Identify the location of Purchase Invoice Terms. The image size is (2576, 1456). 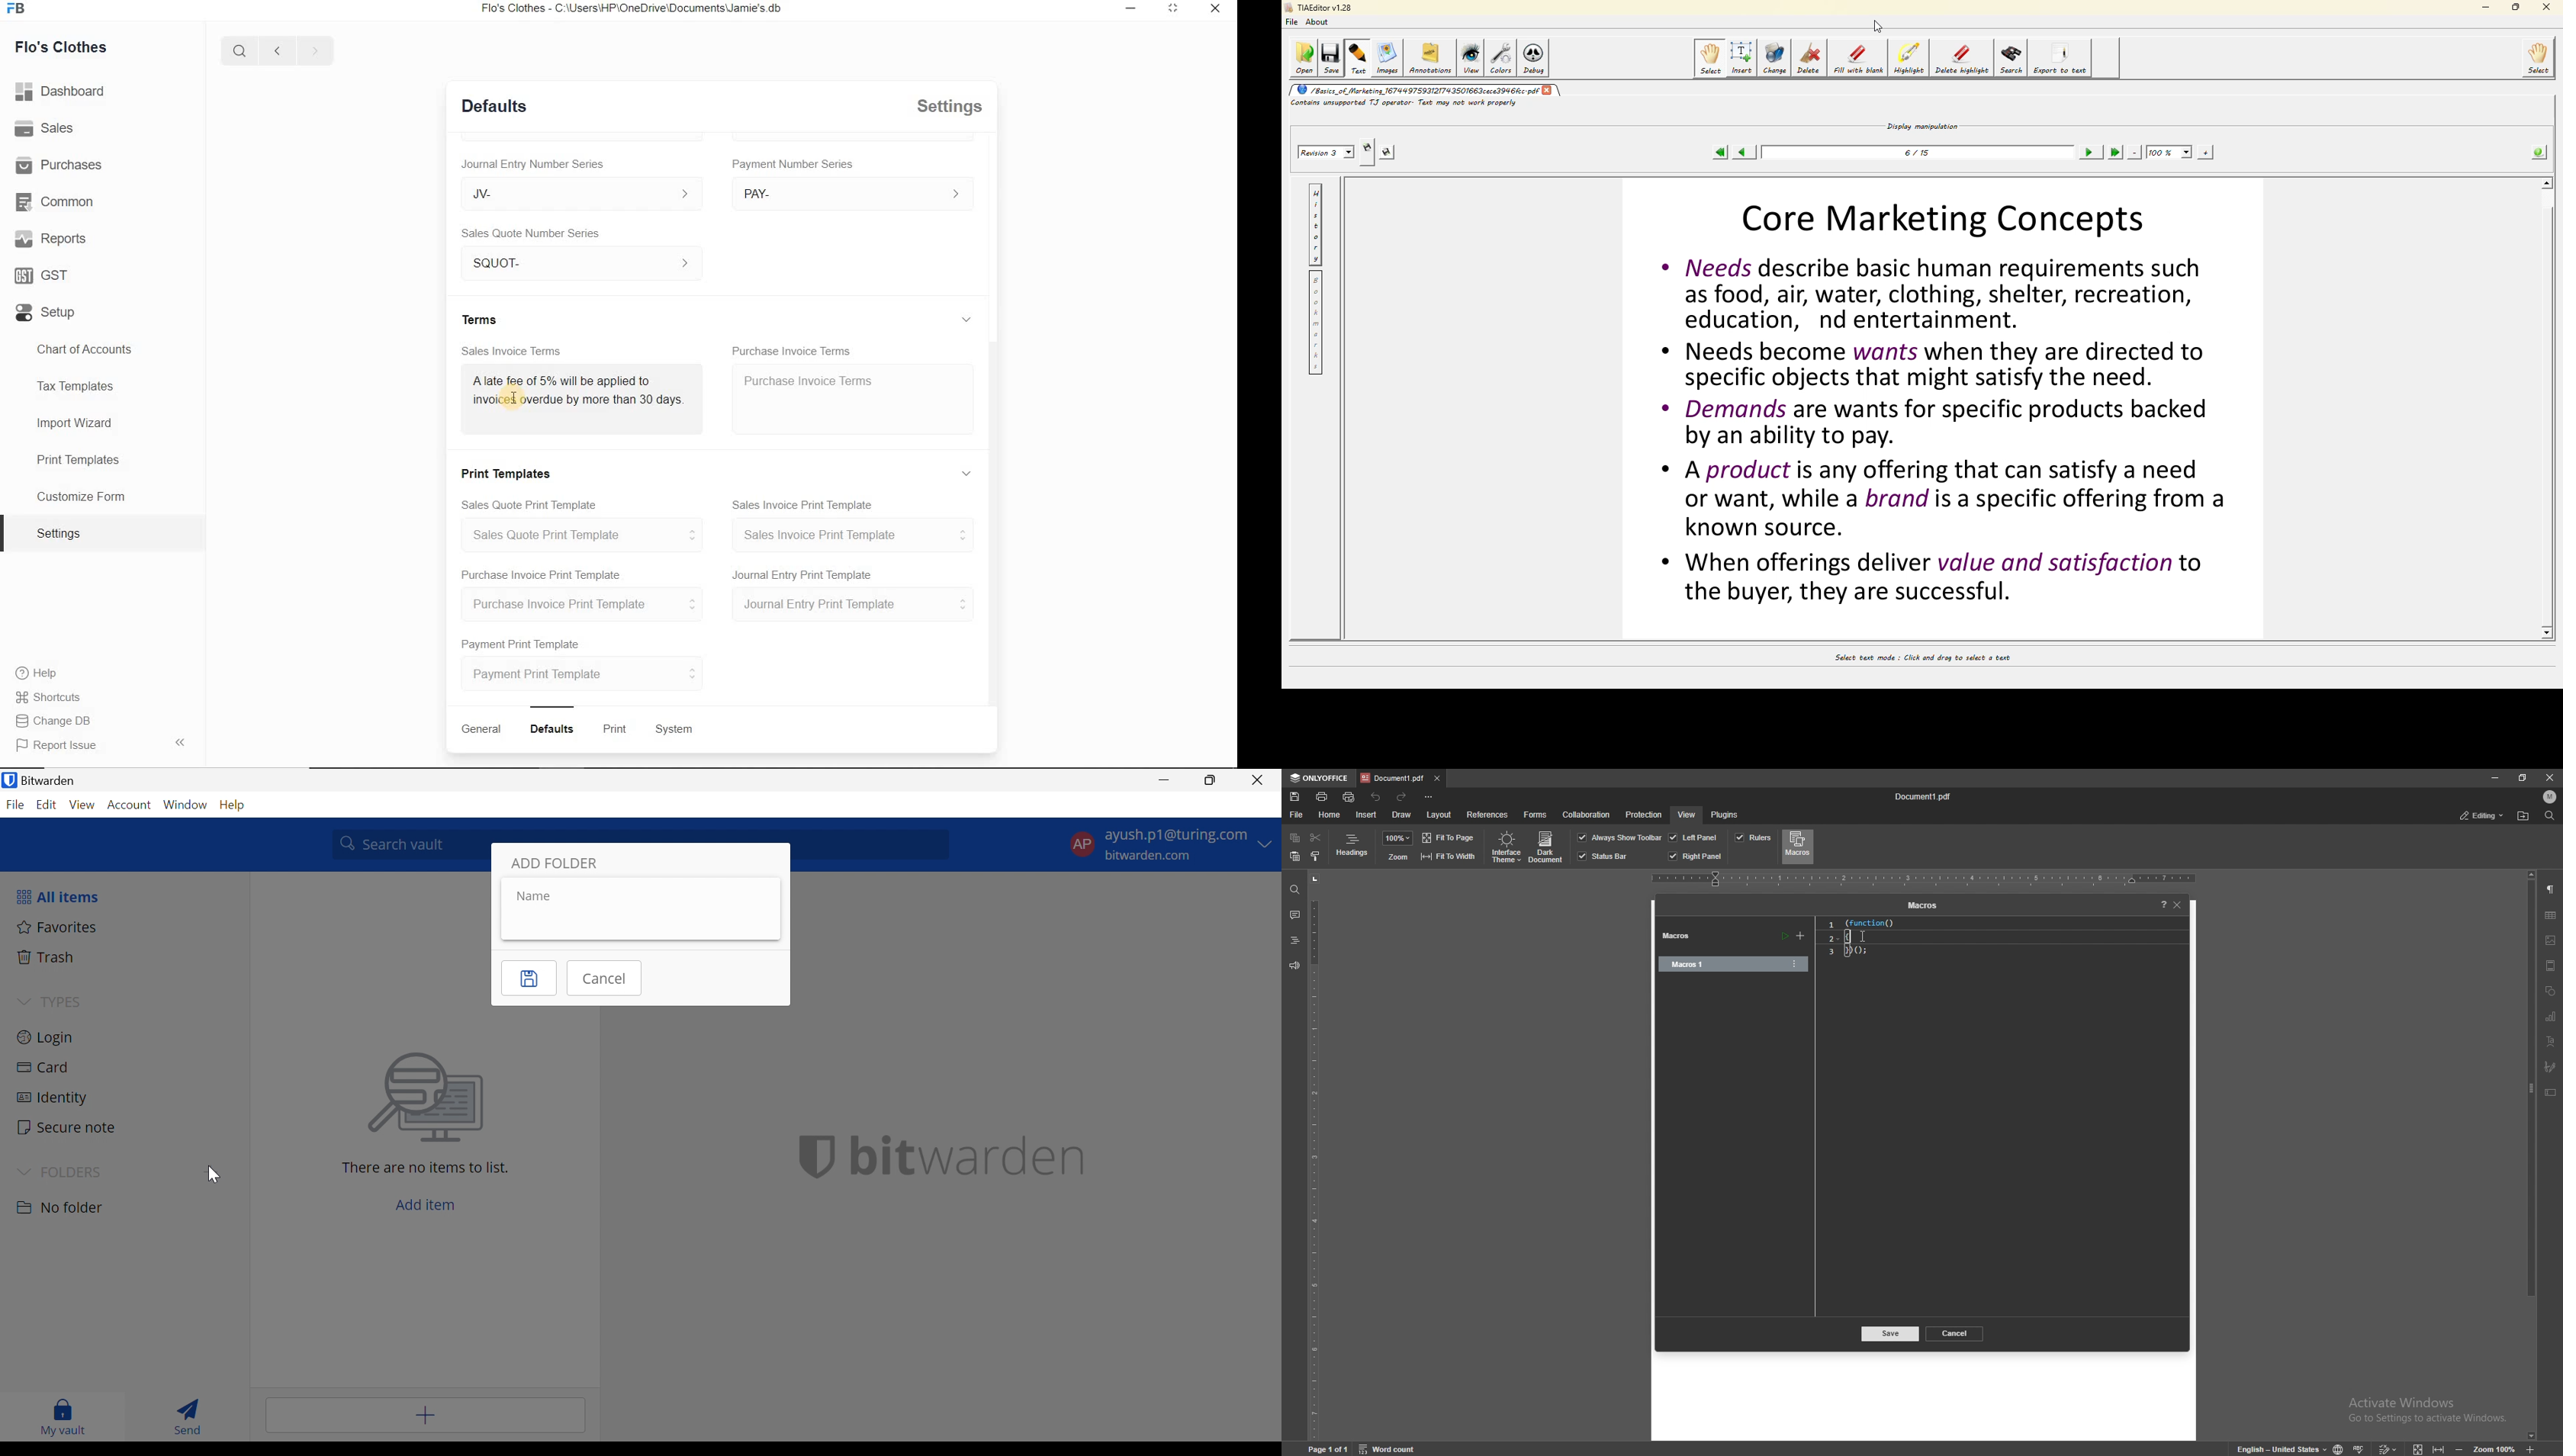
(792, 347).